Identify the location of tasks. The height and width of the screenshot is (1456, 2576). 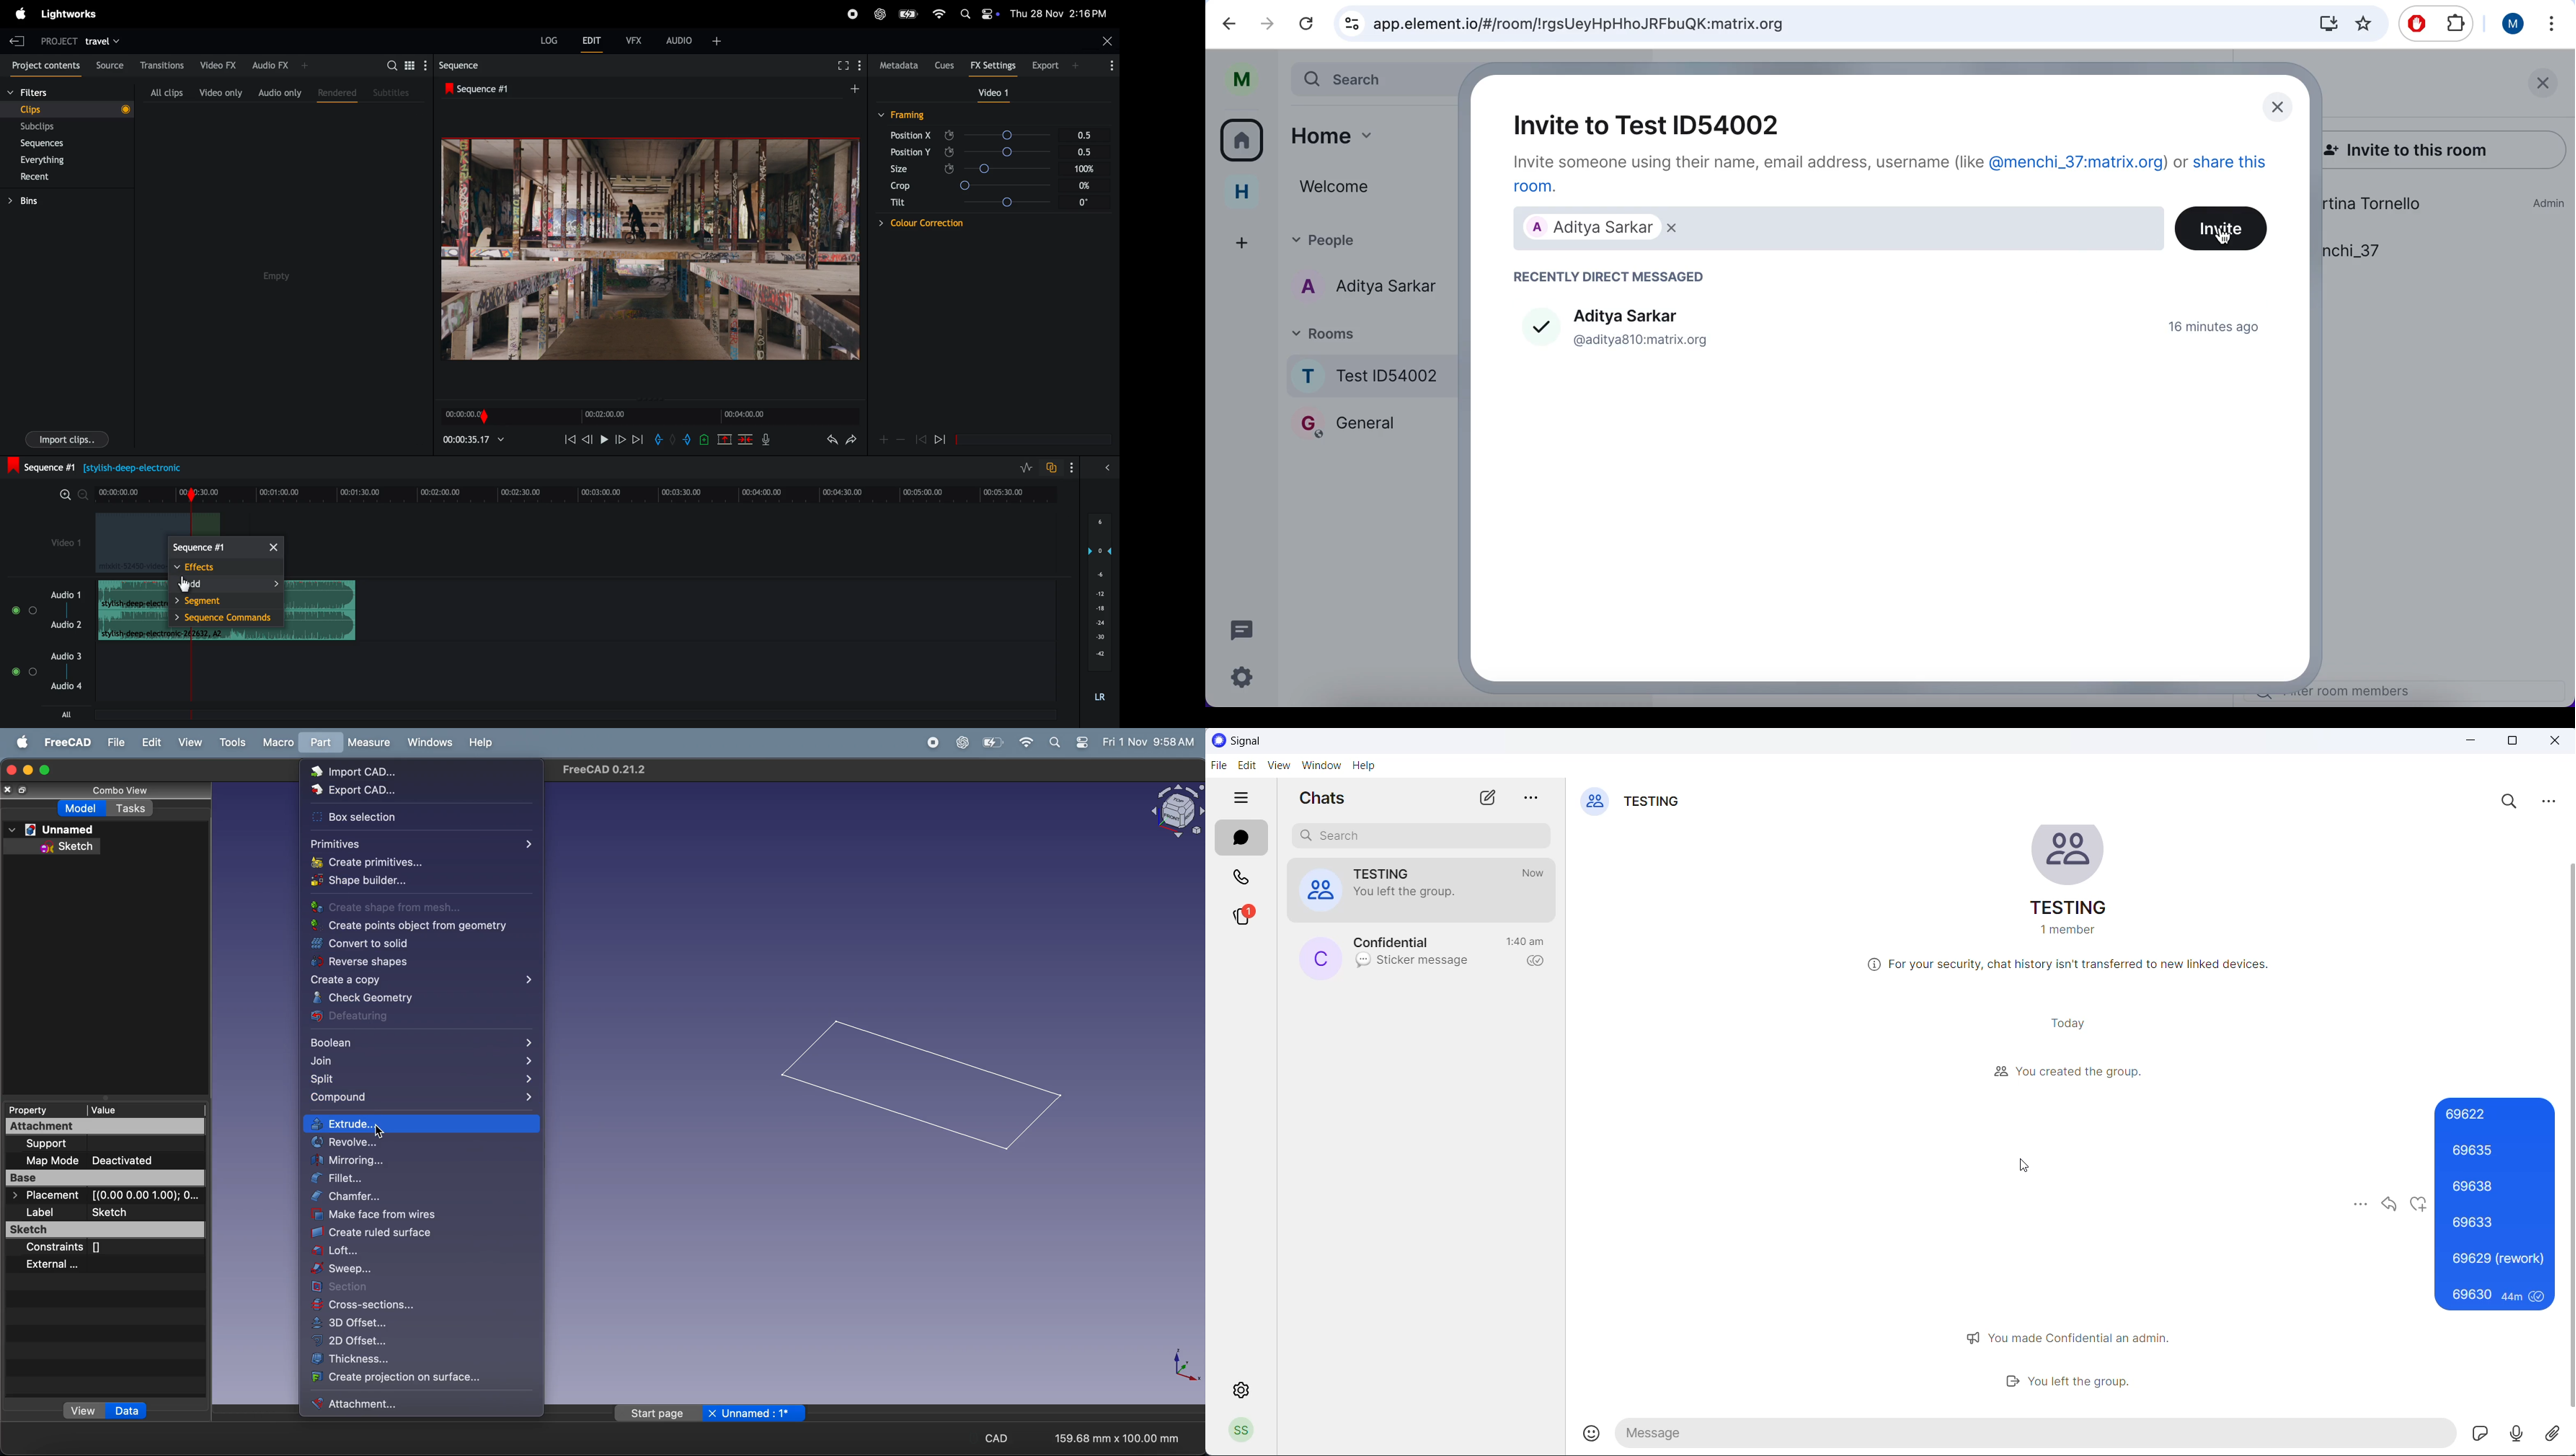
(133, 811).